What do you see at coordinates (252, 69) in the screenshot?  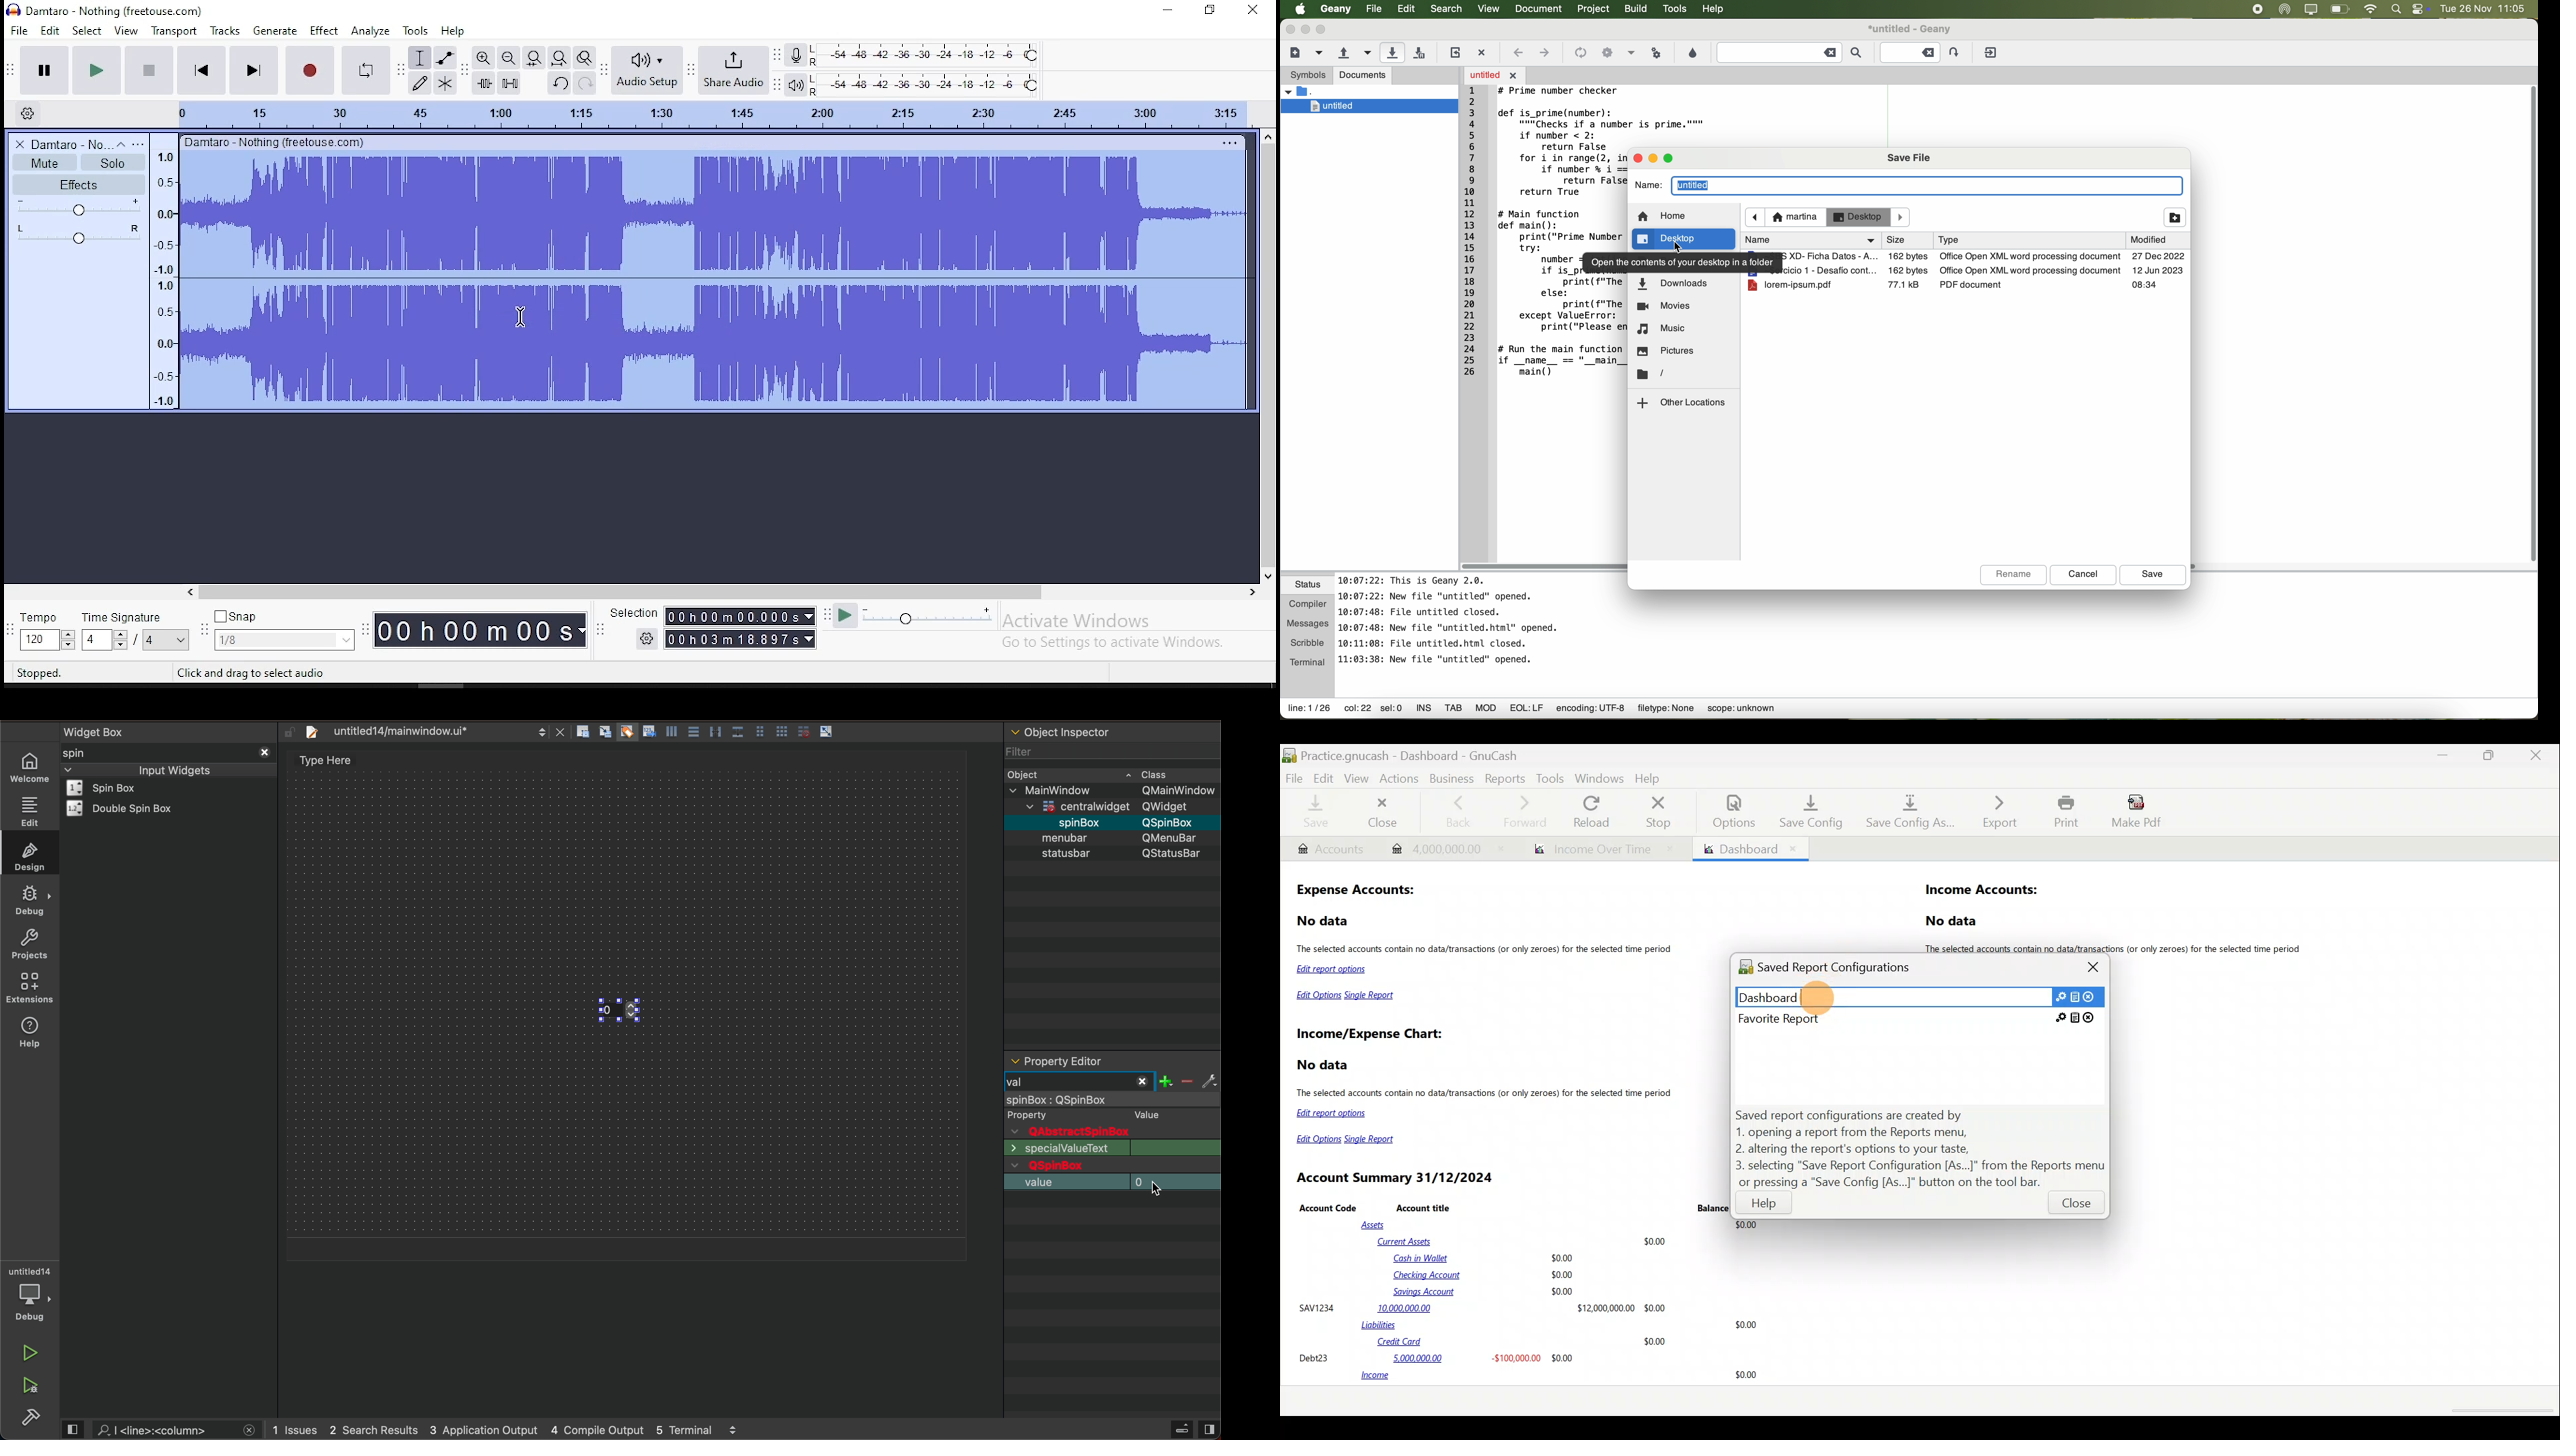 I see `skip to end` at bounding box center [252, 69].